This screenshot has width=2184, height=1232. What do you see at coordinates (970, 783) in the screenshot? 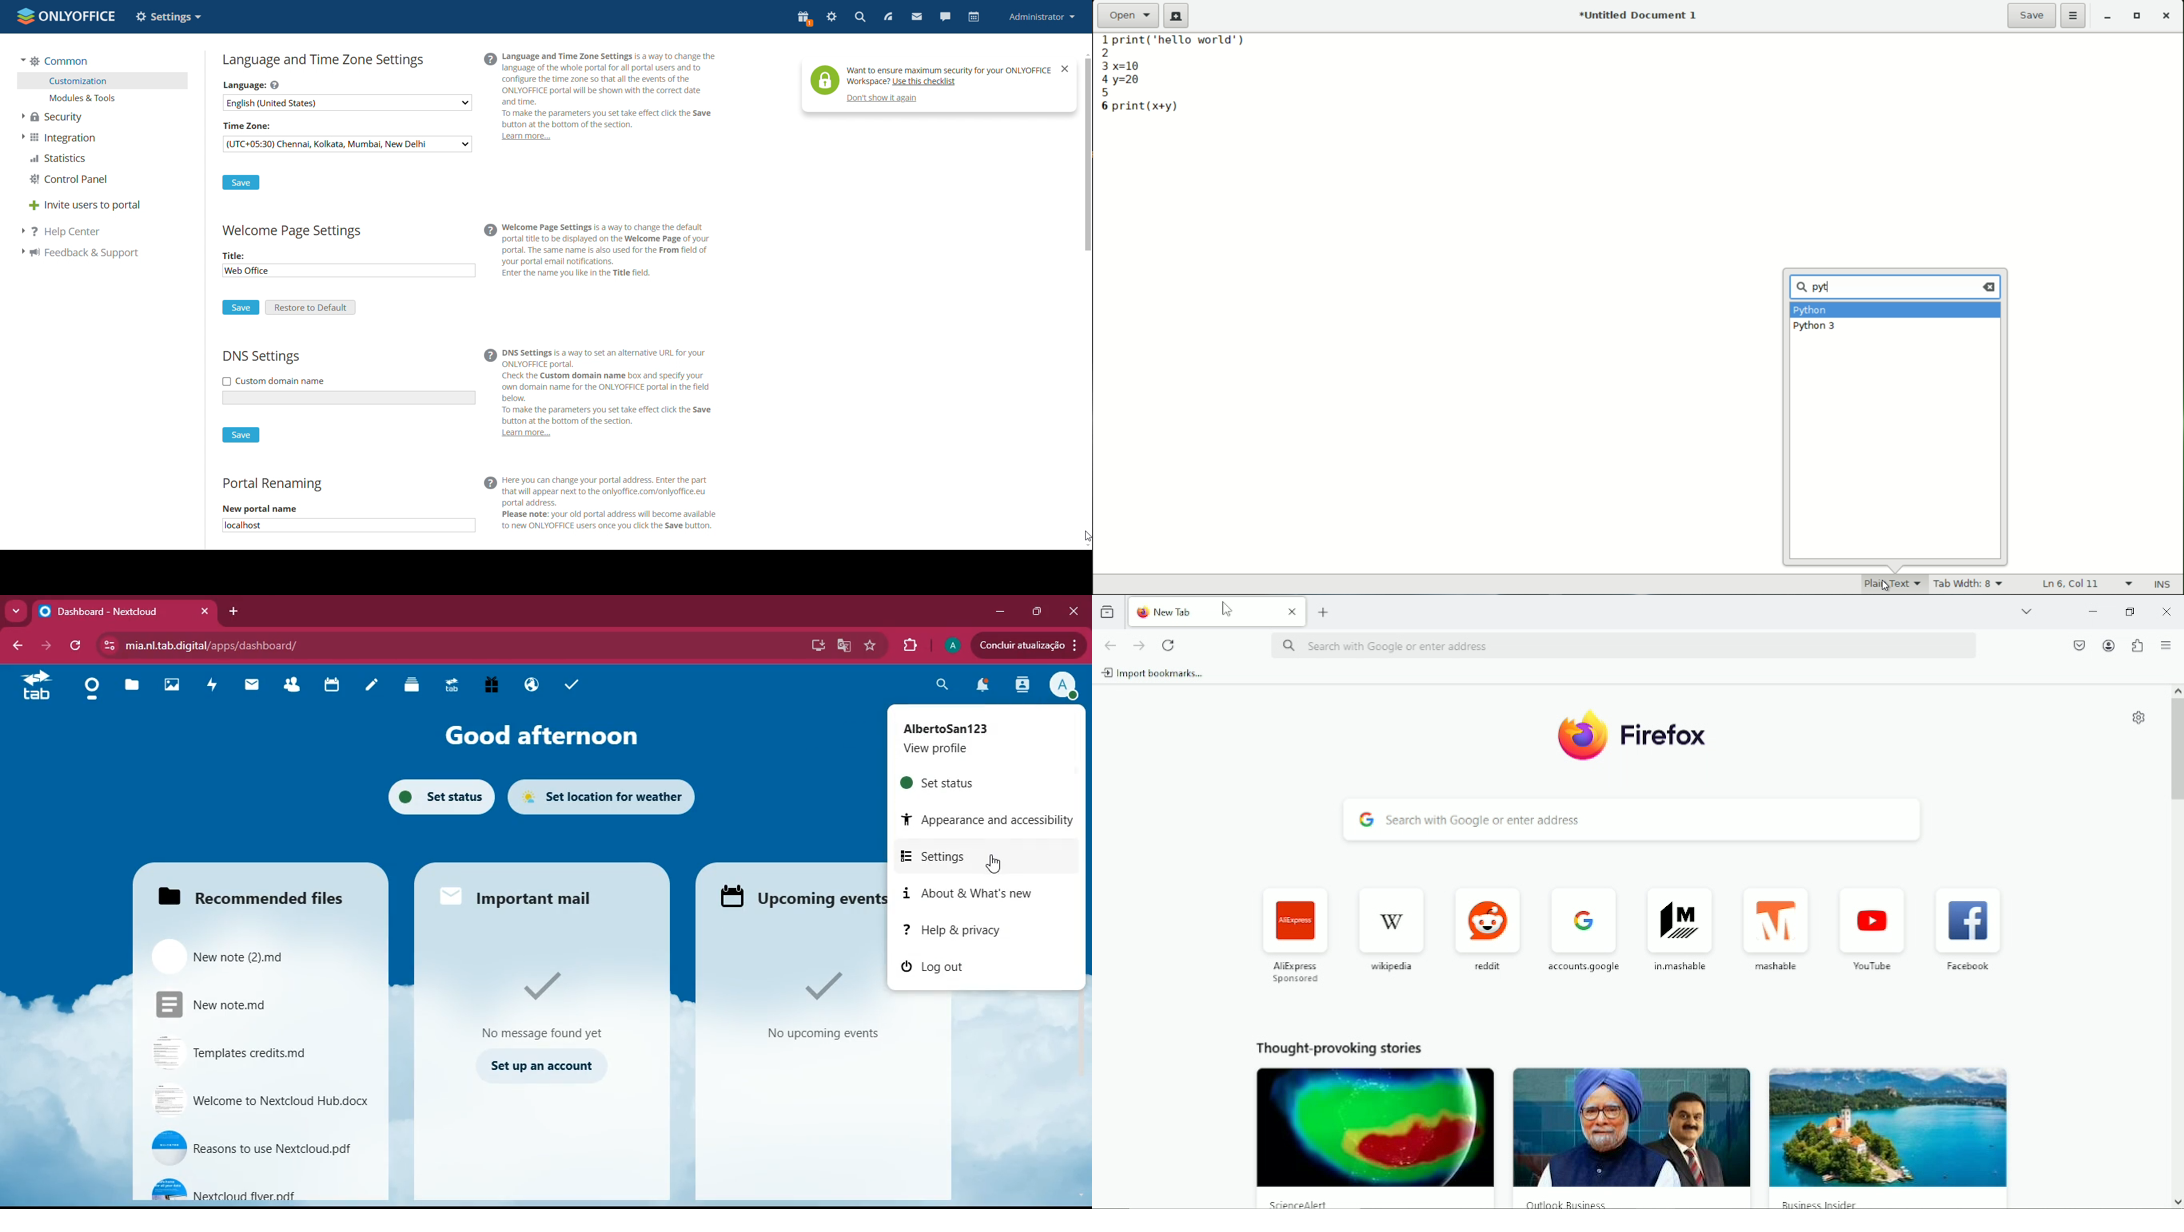
I see `set status` at bounding box center [970, 783].